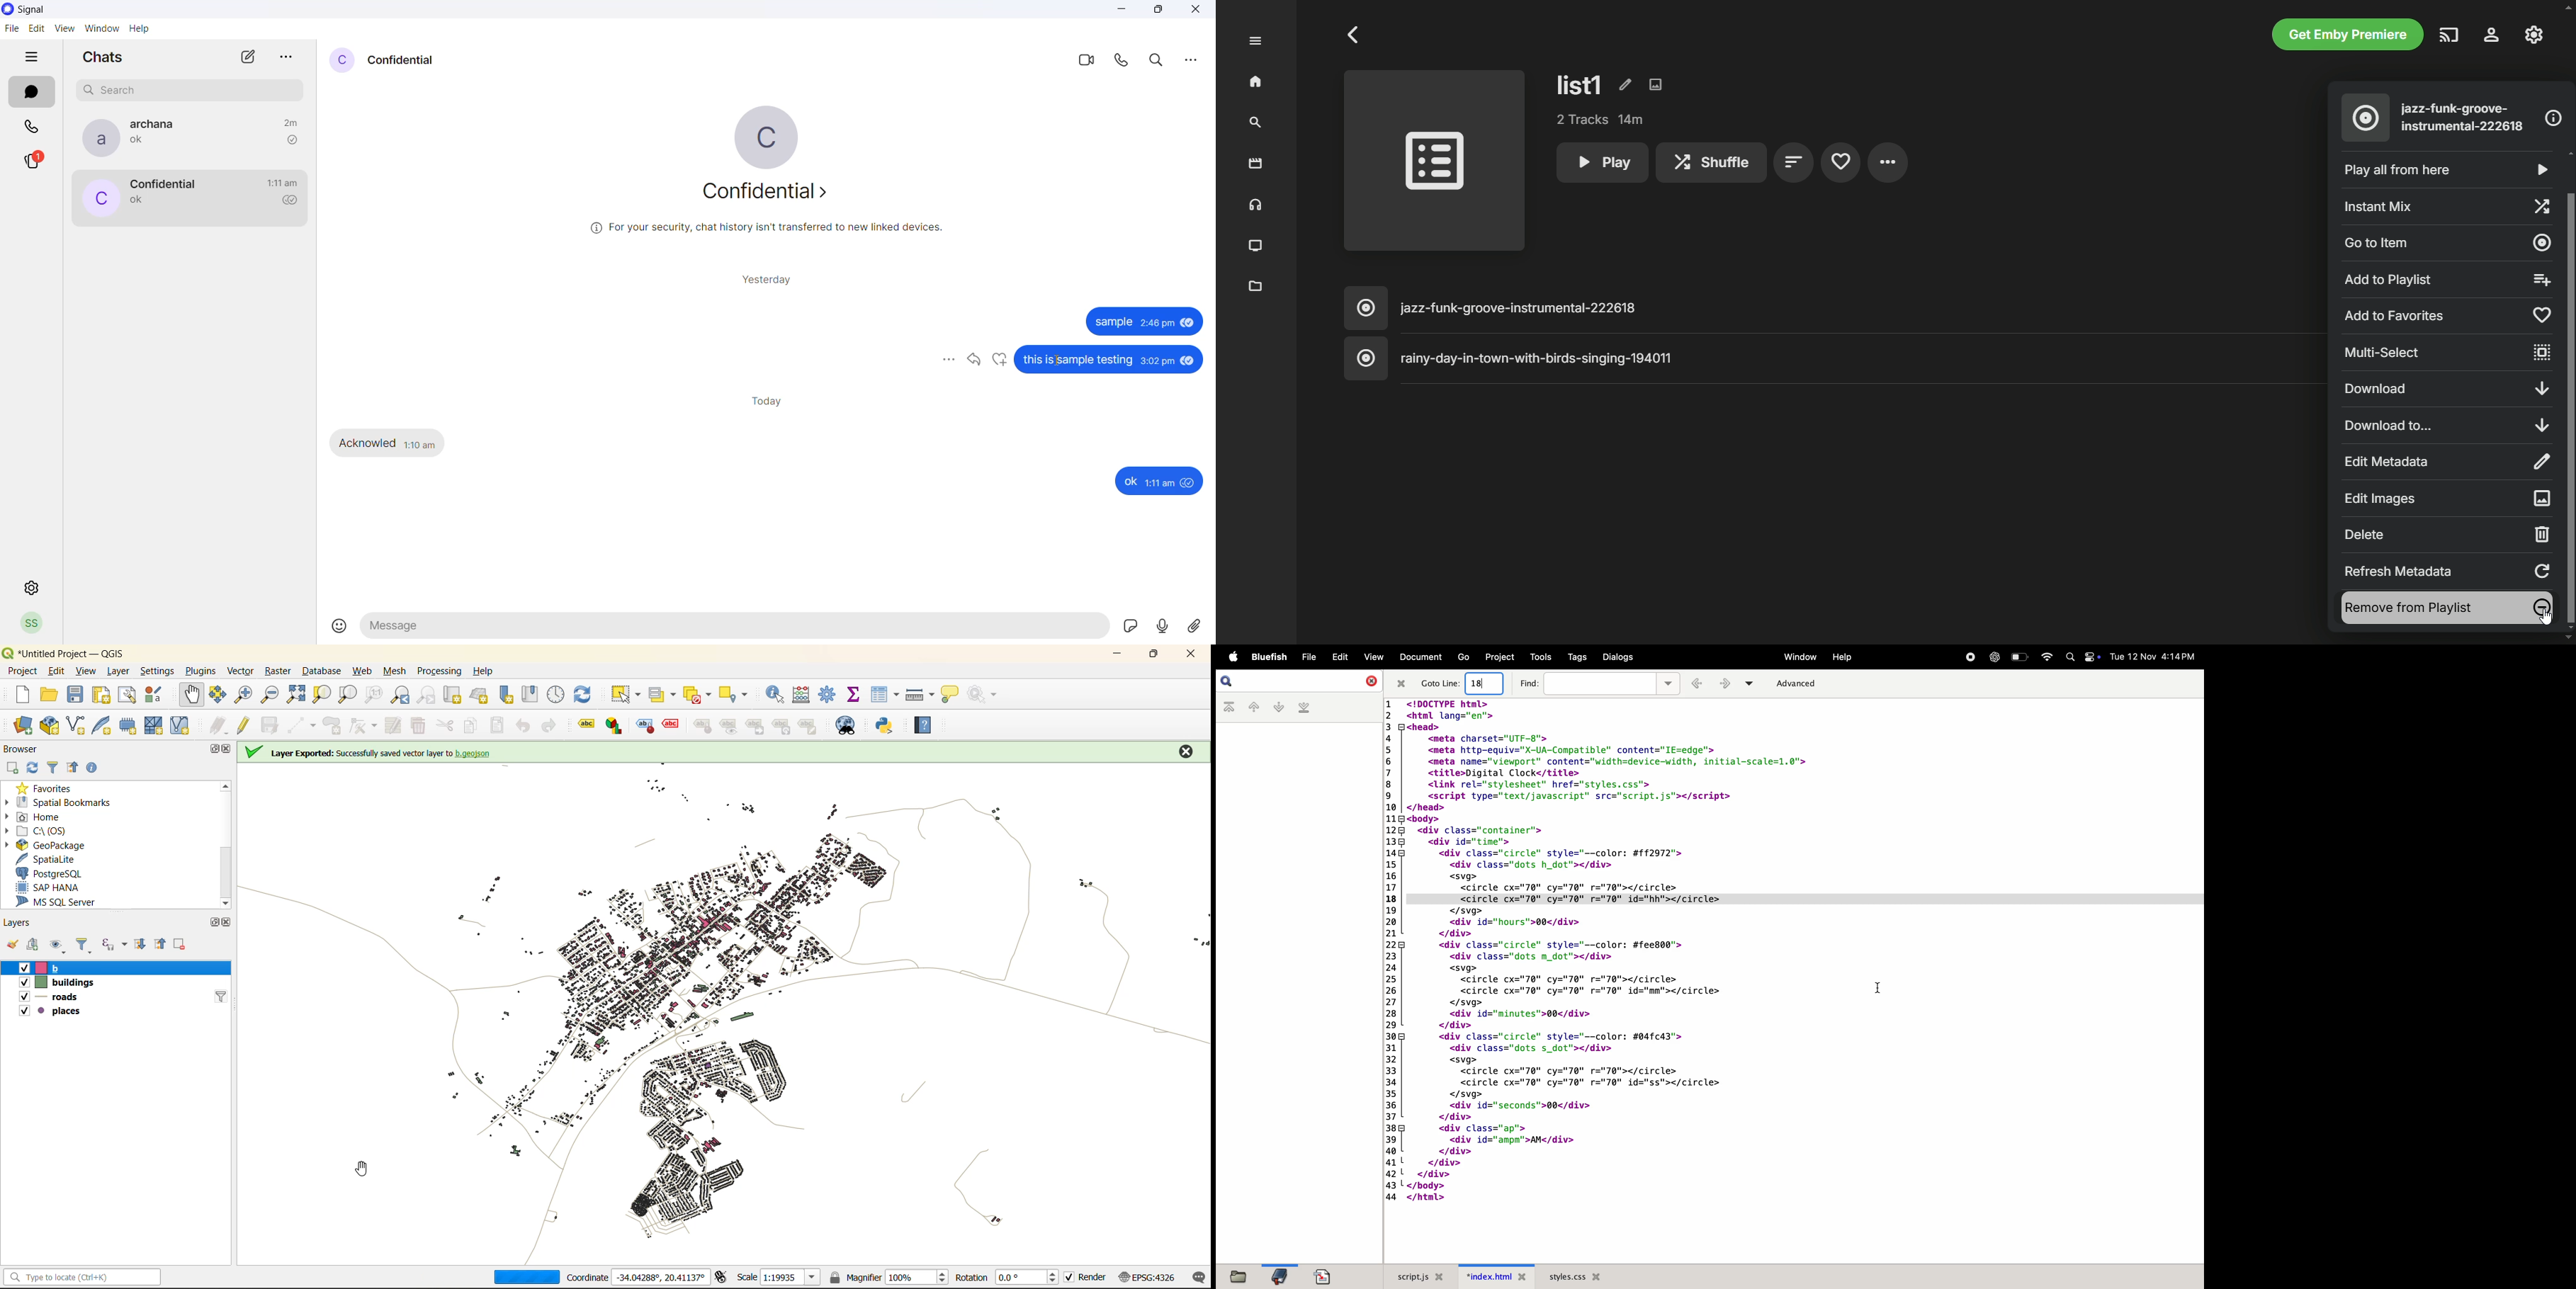 Image resolution: width=2576 pixels, height=1316 pixels. I want to click on layer, so click(117, 672).